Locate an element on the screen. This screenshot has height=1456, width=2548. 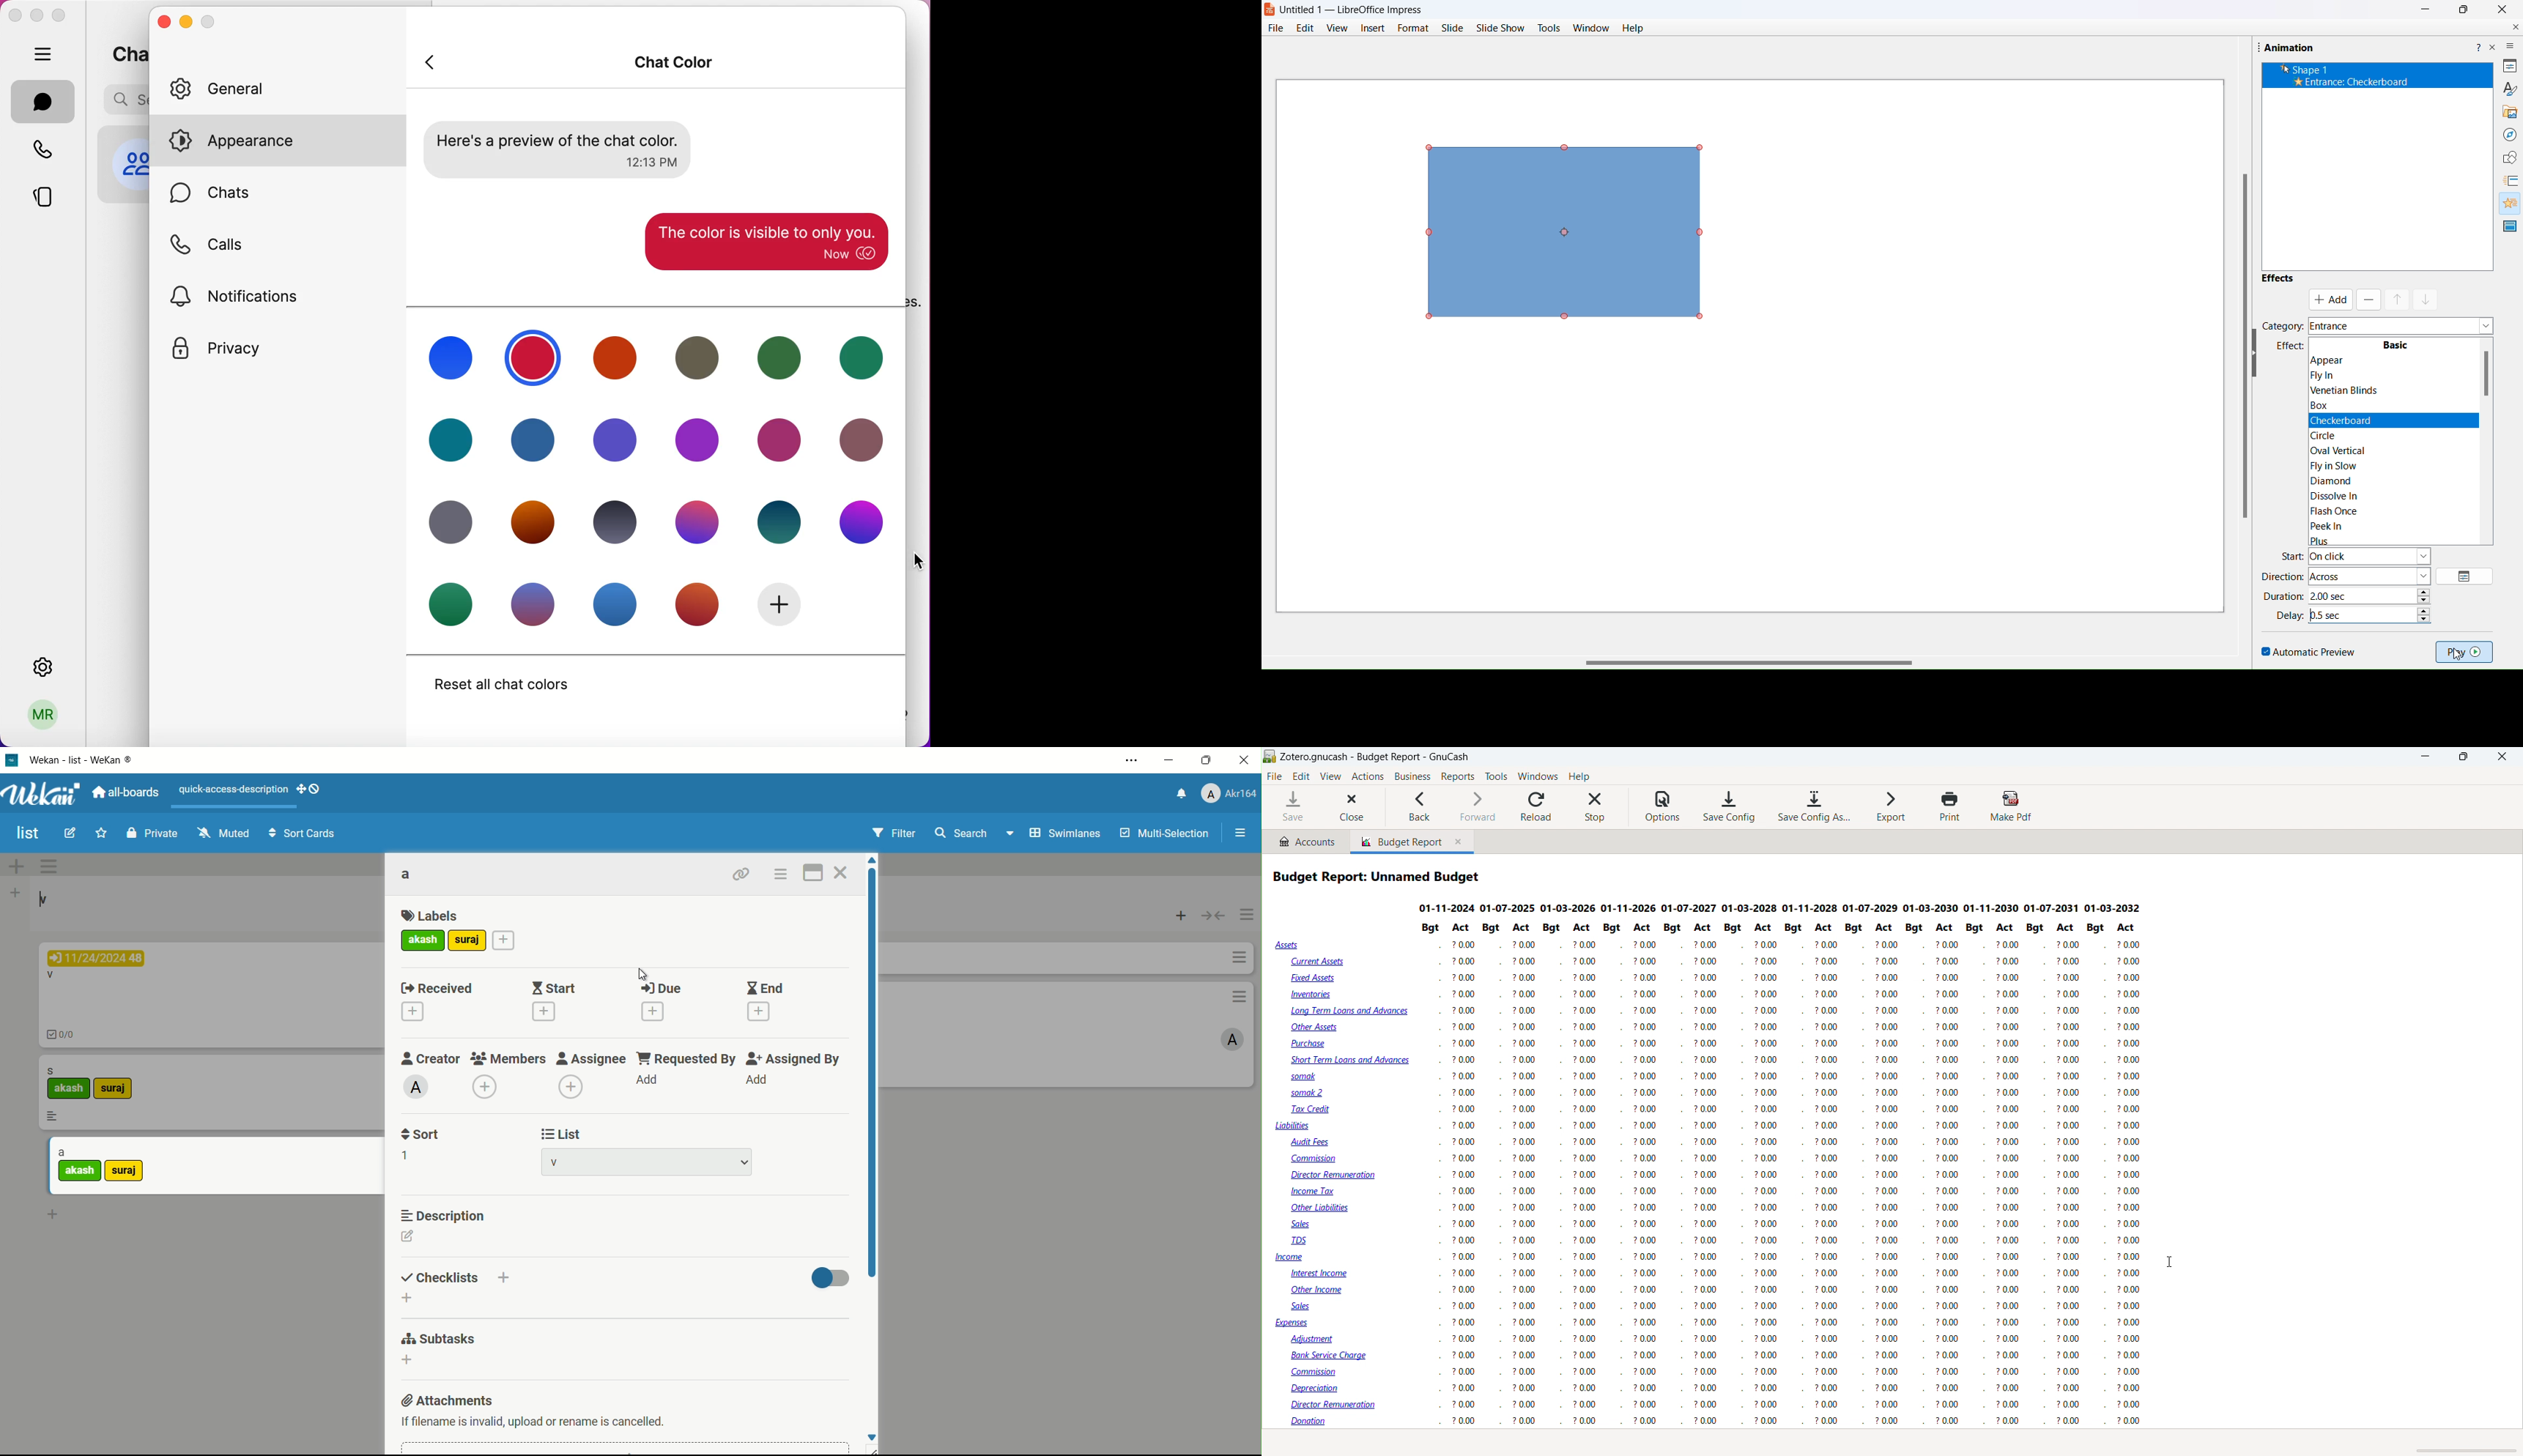
subtasks is located at coordinates (438, 1337).